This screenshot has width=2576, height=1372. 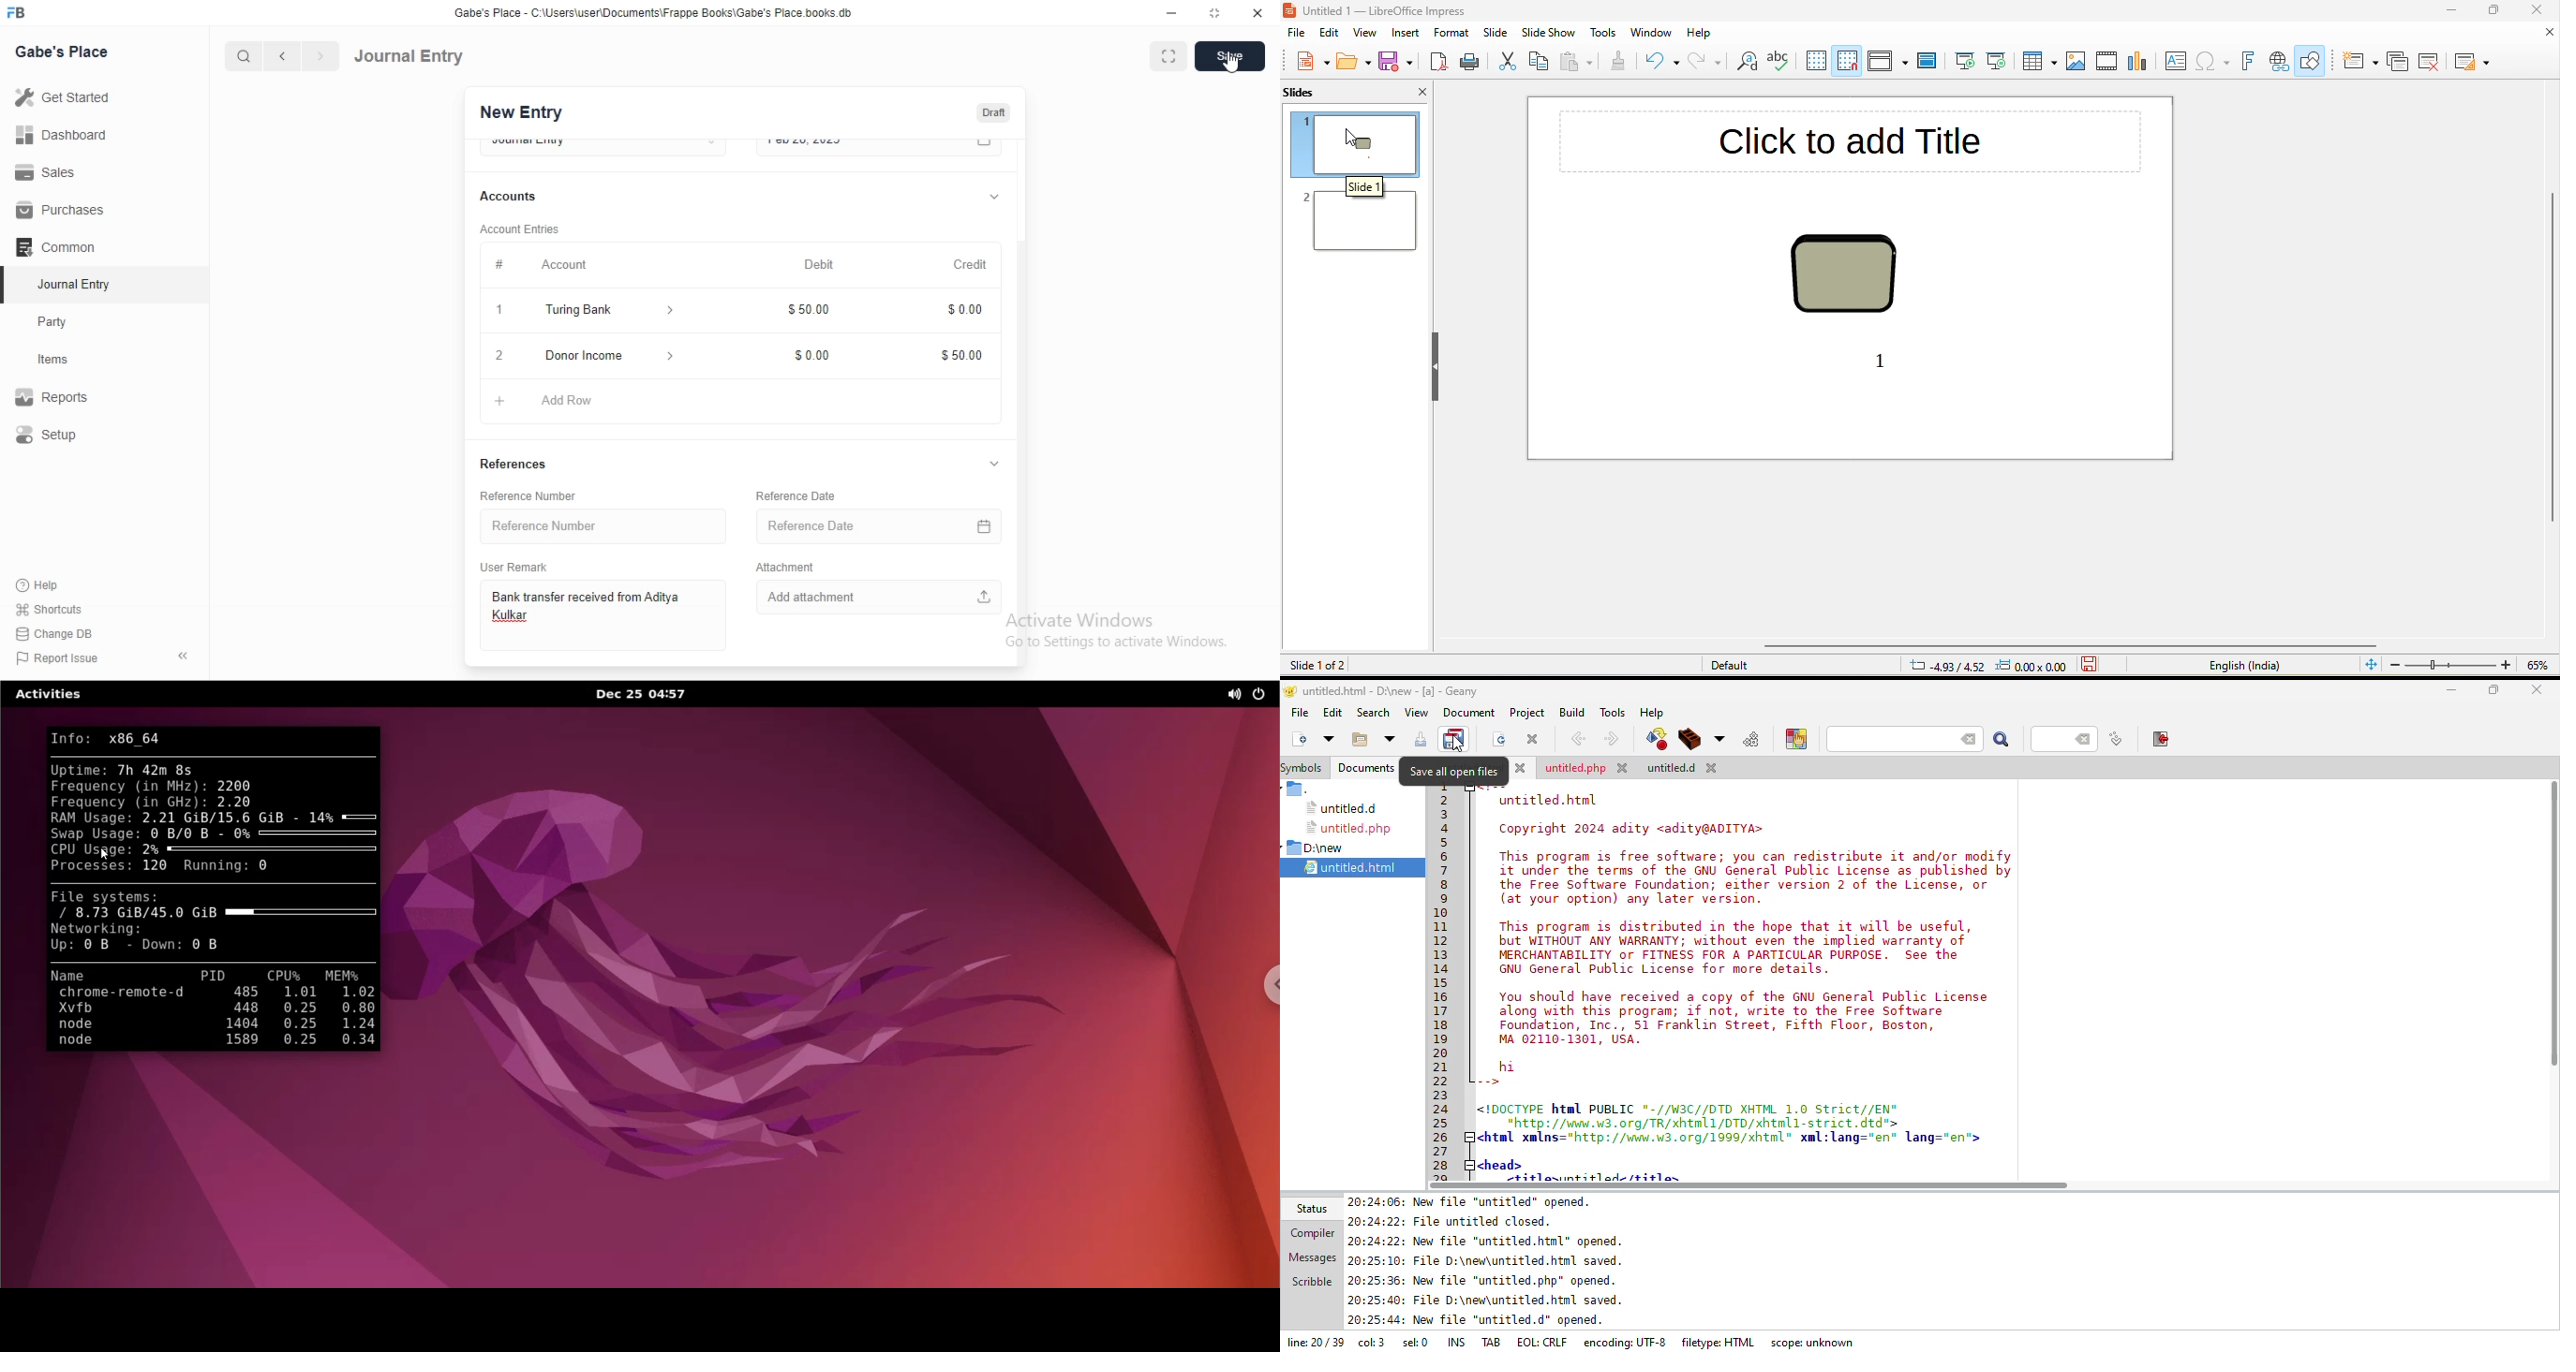 What do you see at coordinates (2118, 739) in the screenshot?
I see `jump` at bounding box center [2118, 739].